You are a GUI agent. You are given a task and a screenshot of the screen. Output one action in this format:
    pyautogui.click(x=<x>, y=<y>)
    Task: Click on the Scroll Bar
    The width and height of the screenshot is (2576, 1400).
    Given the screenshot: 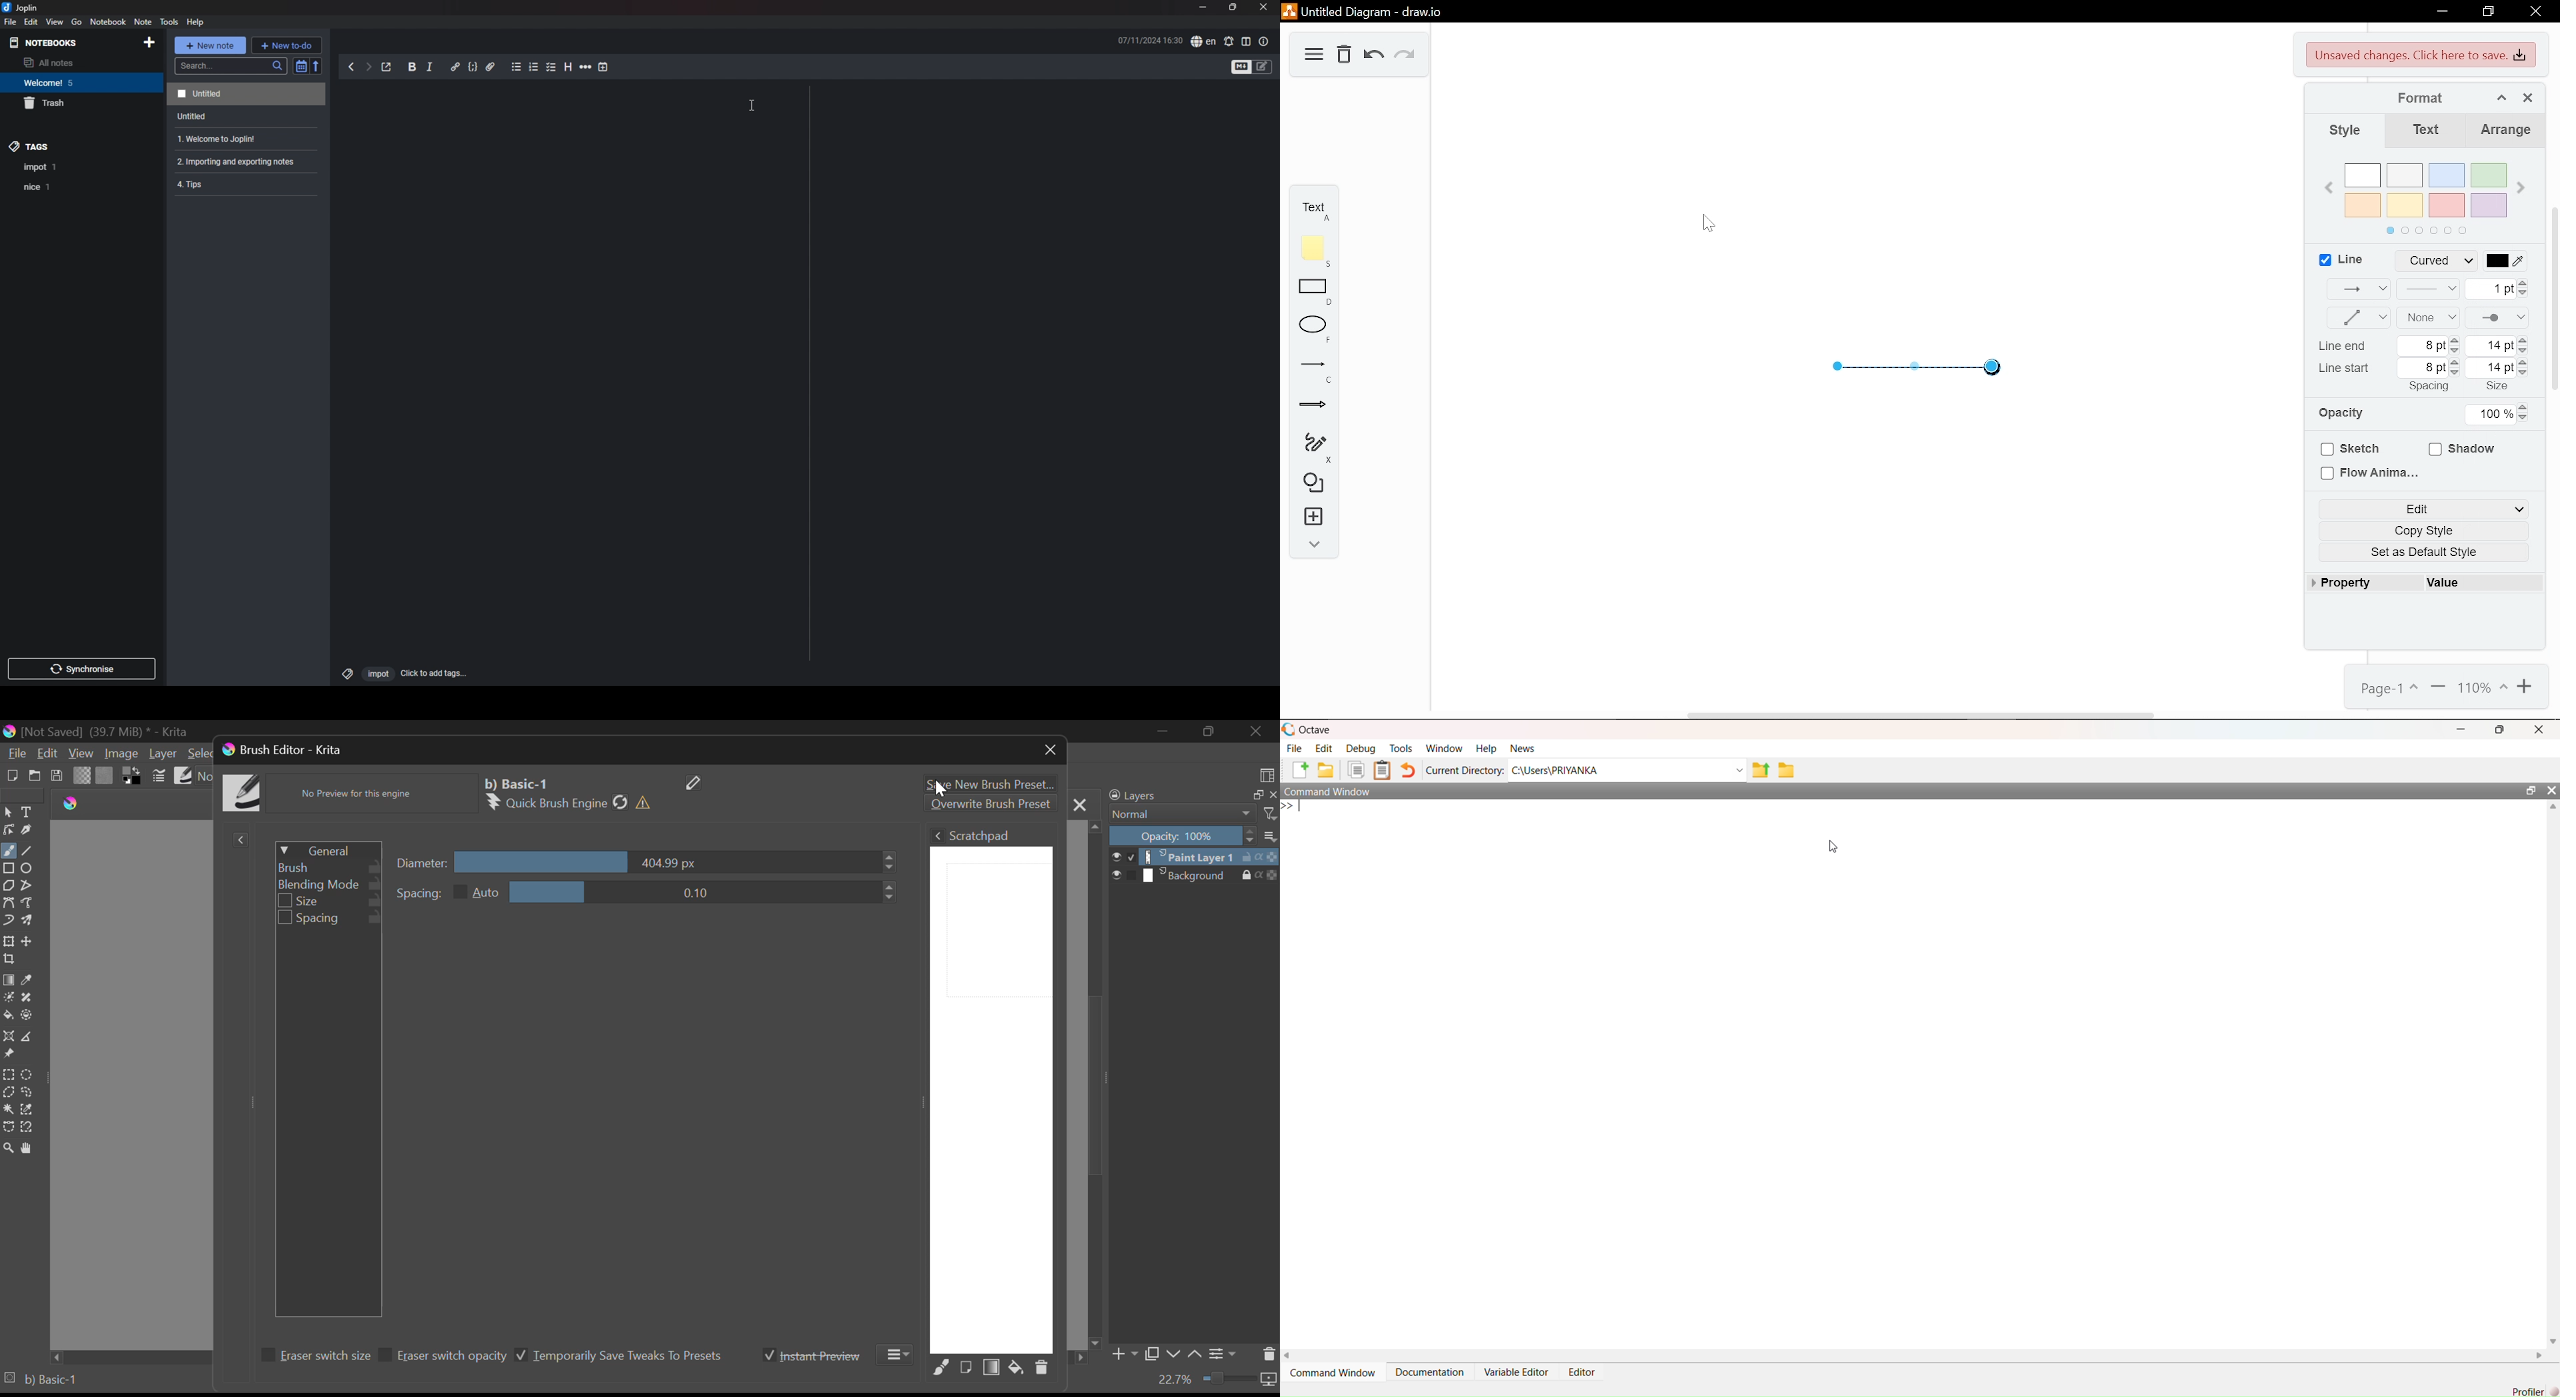 What is the action you would take?
    pyautogui.click(x=1096, y=1084)
    